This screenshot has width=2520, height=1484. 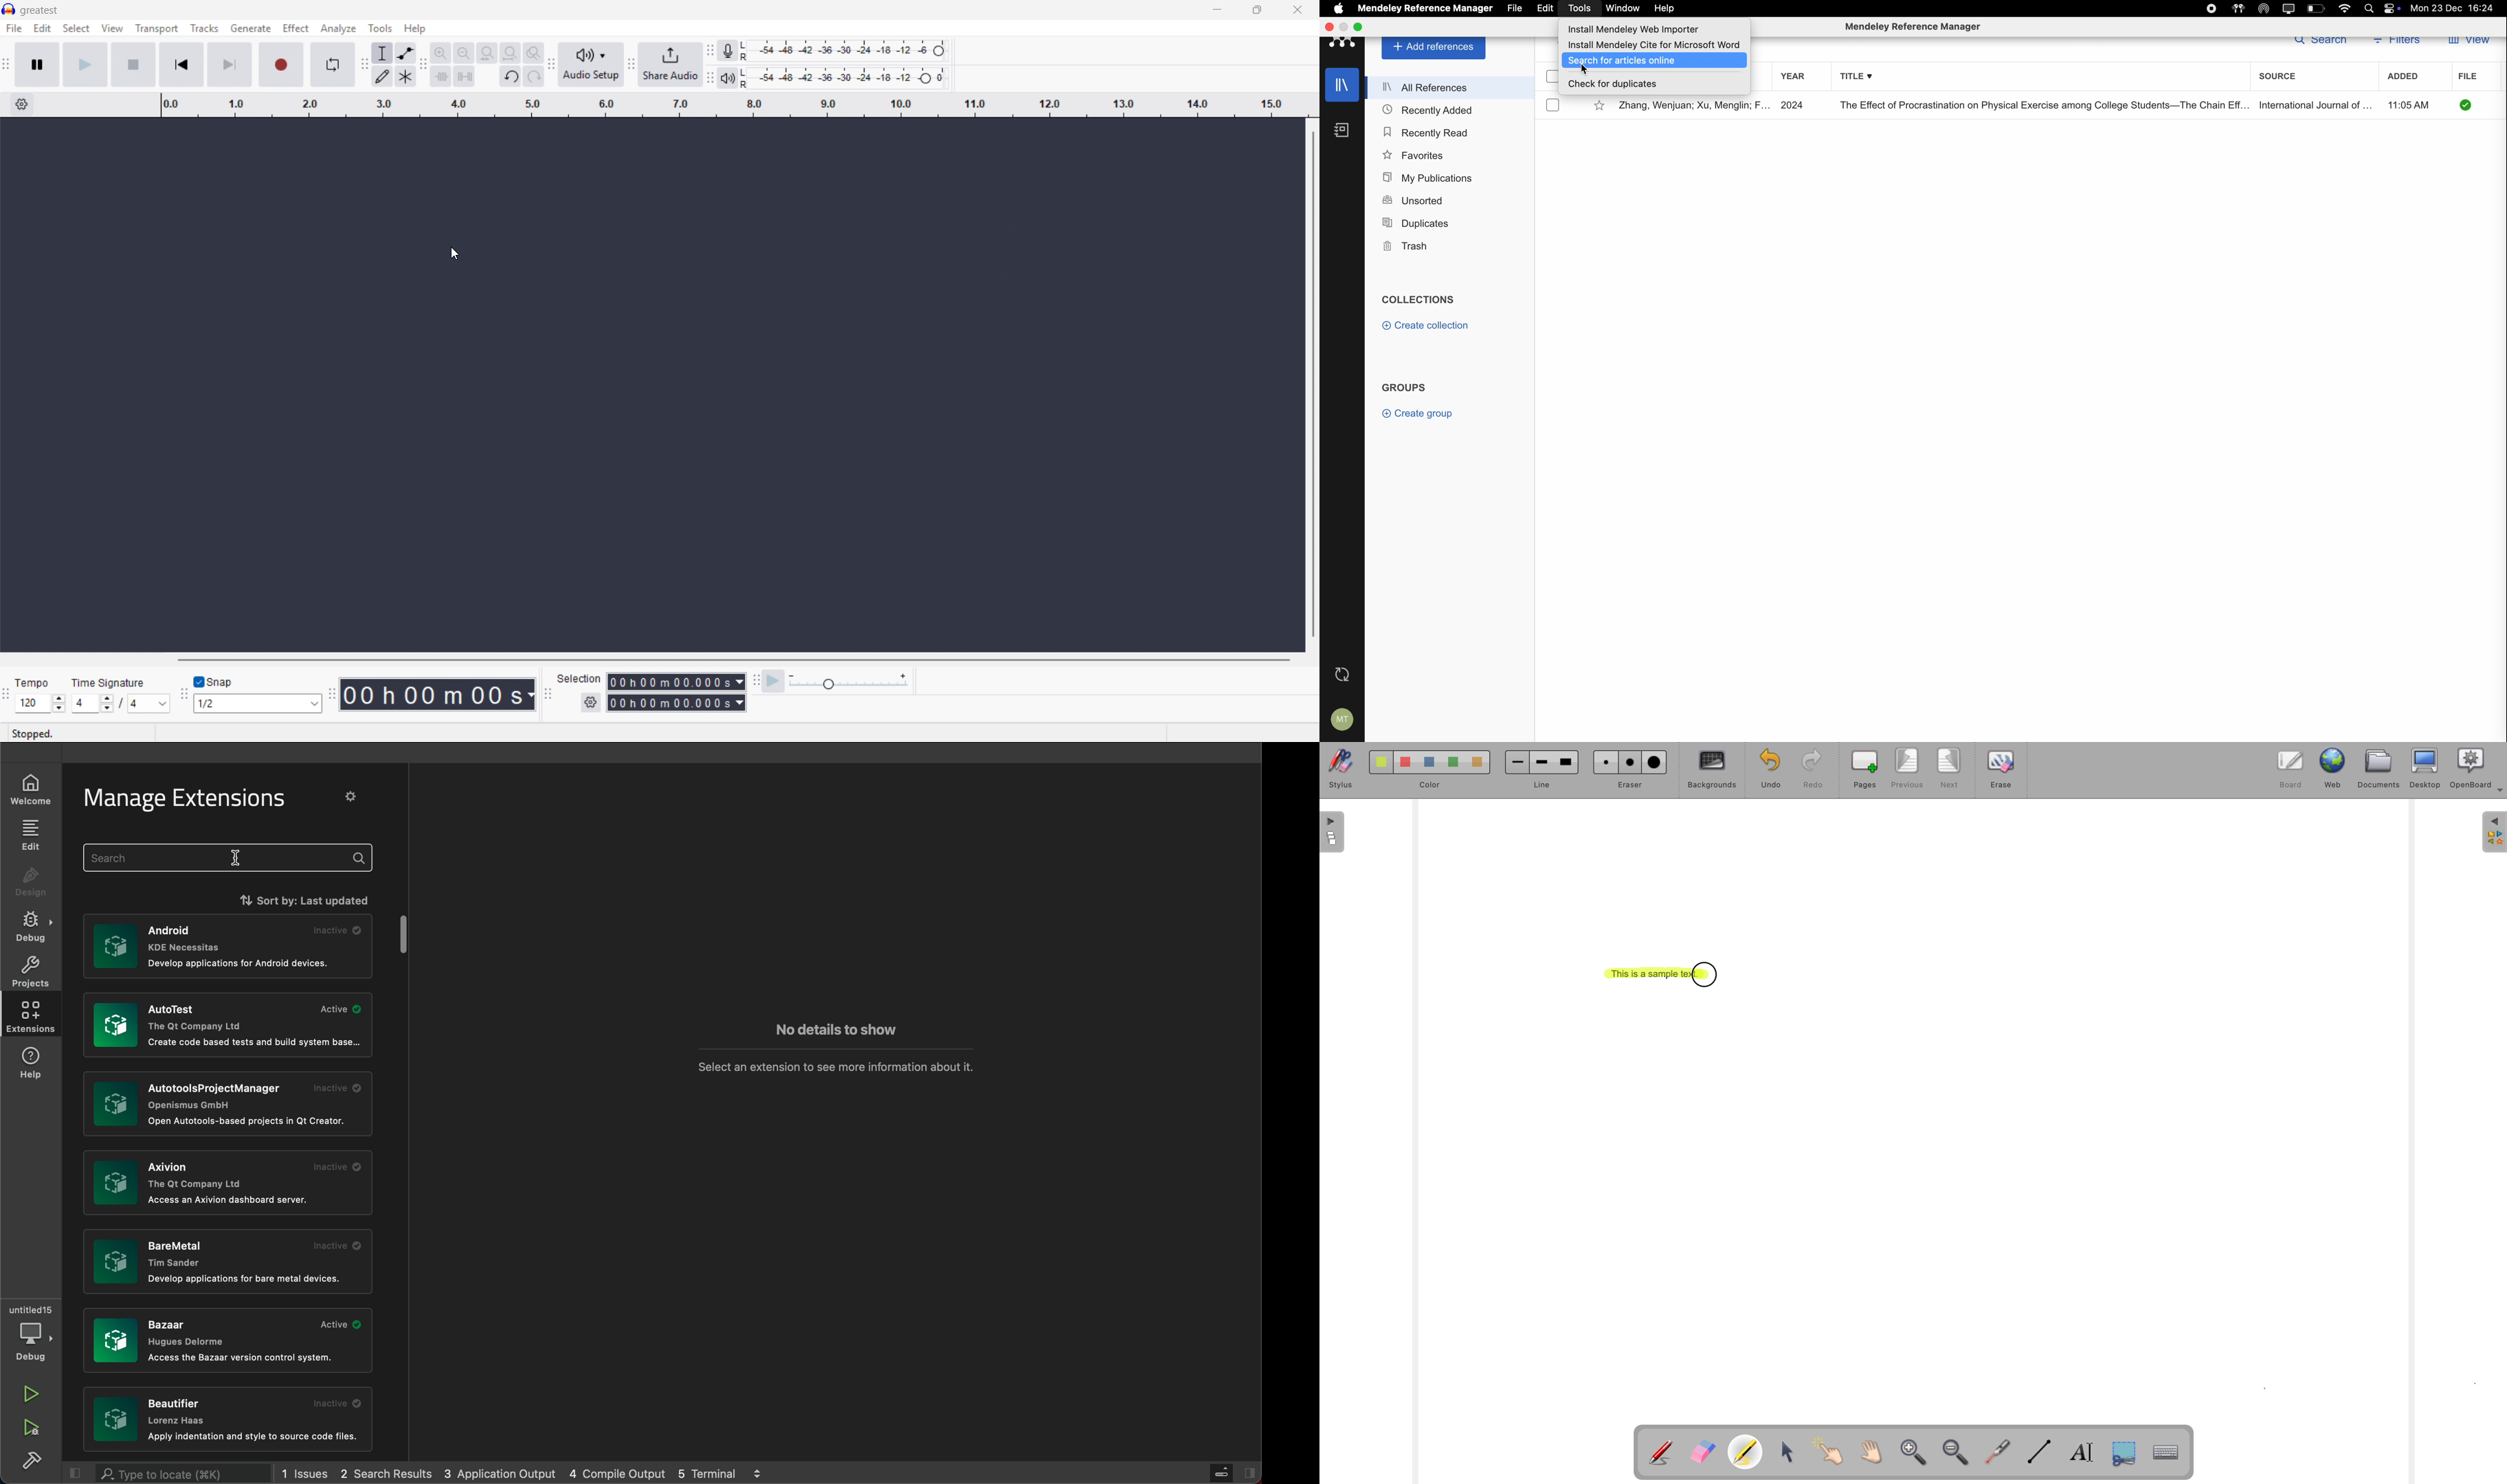 I want to click on Fit project to width , so click(x=511, y=53).